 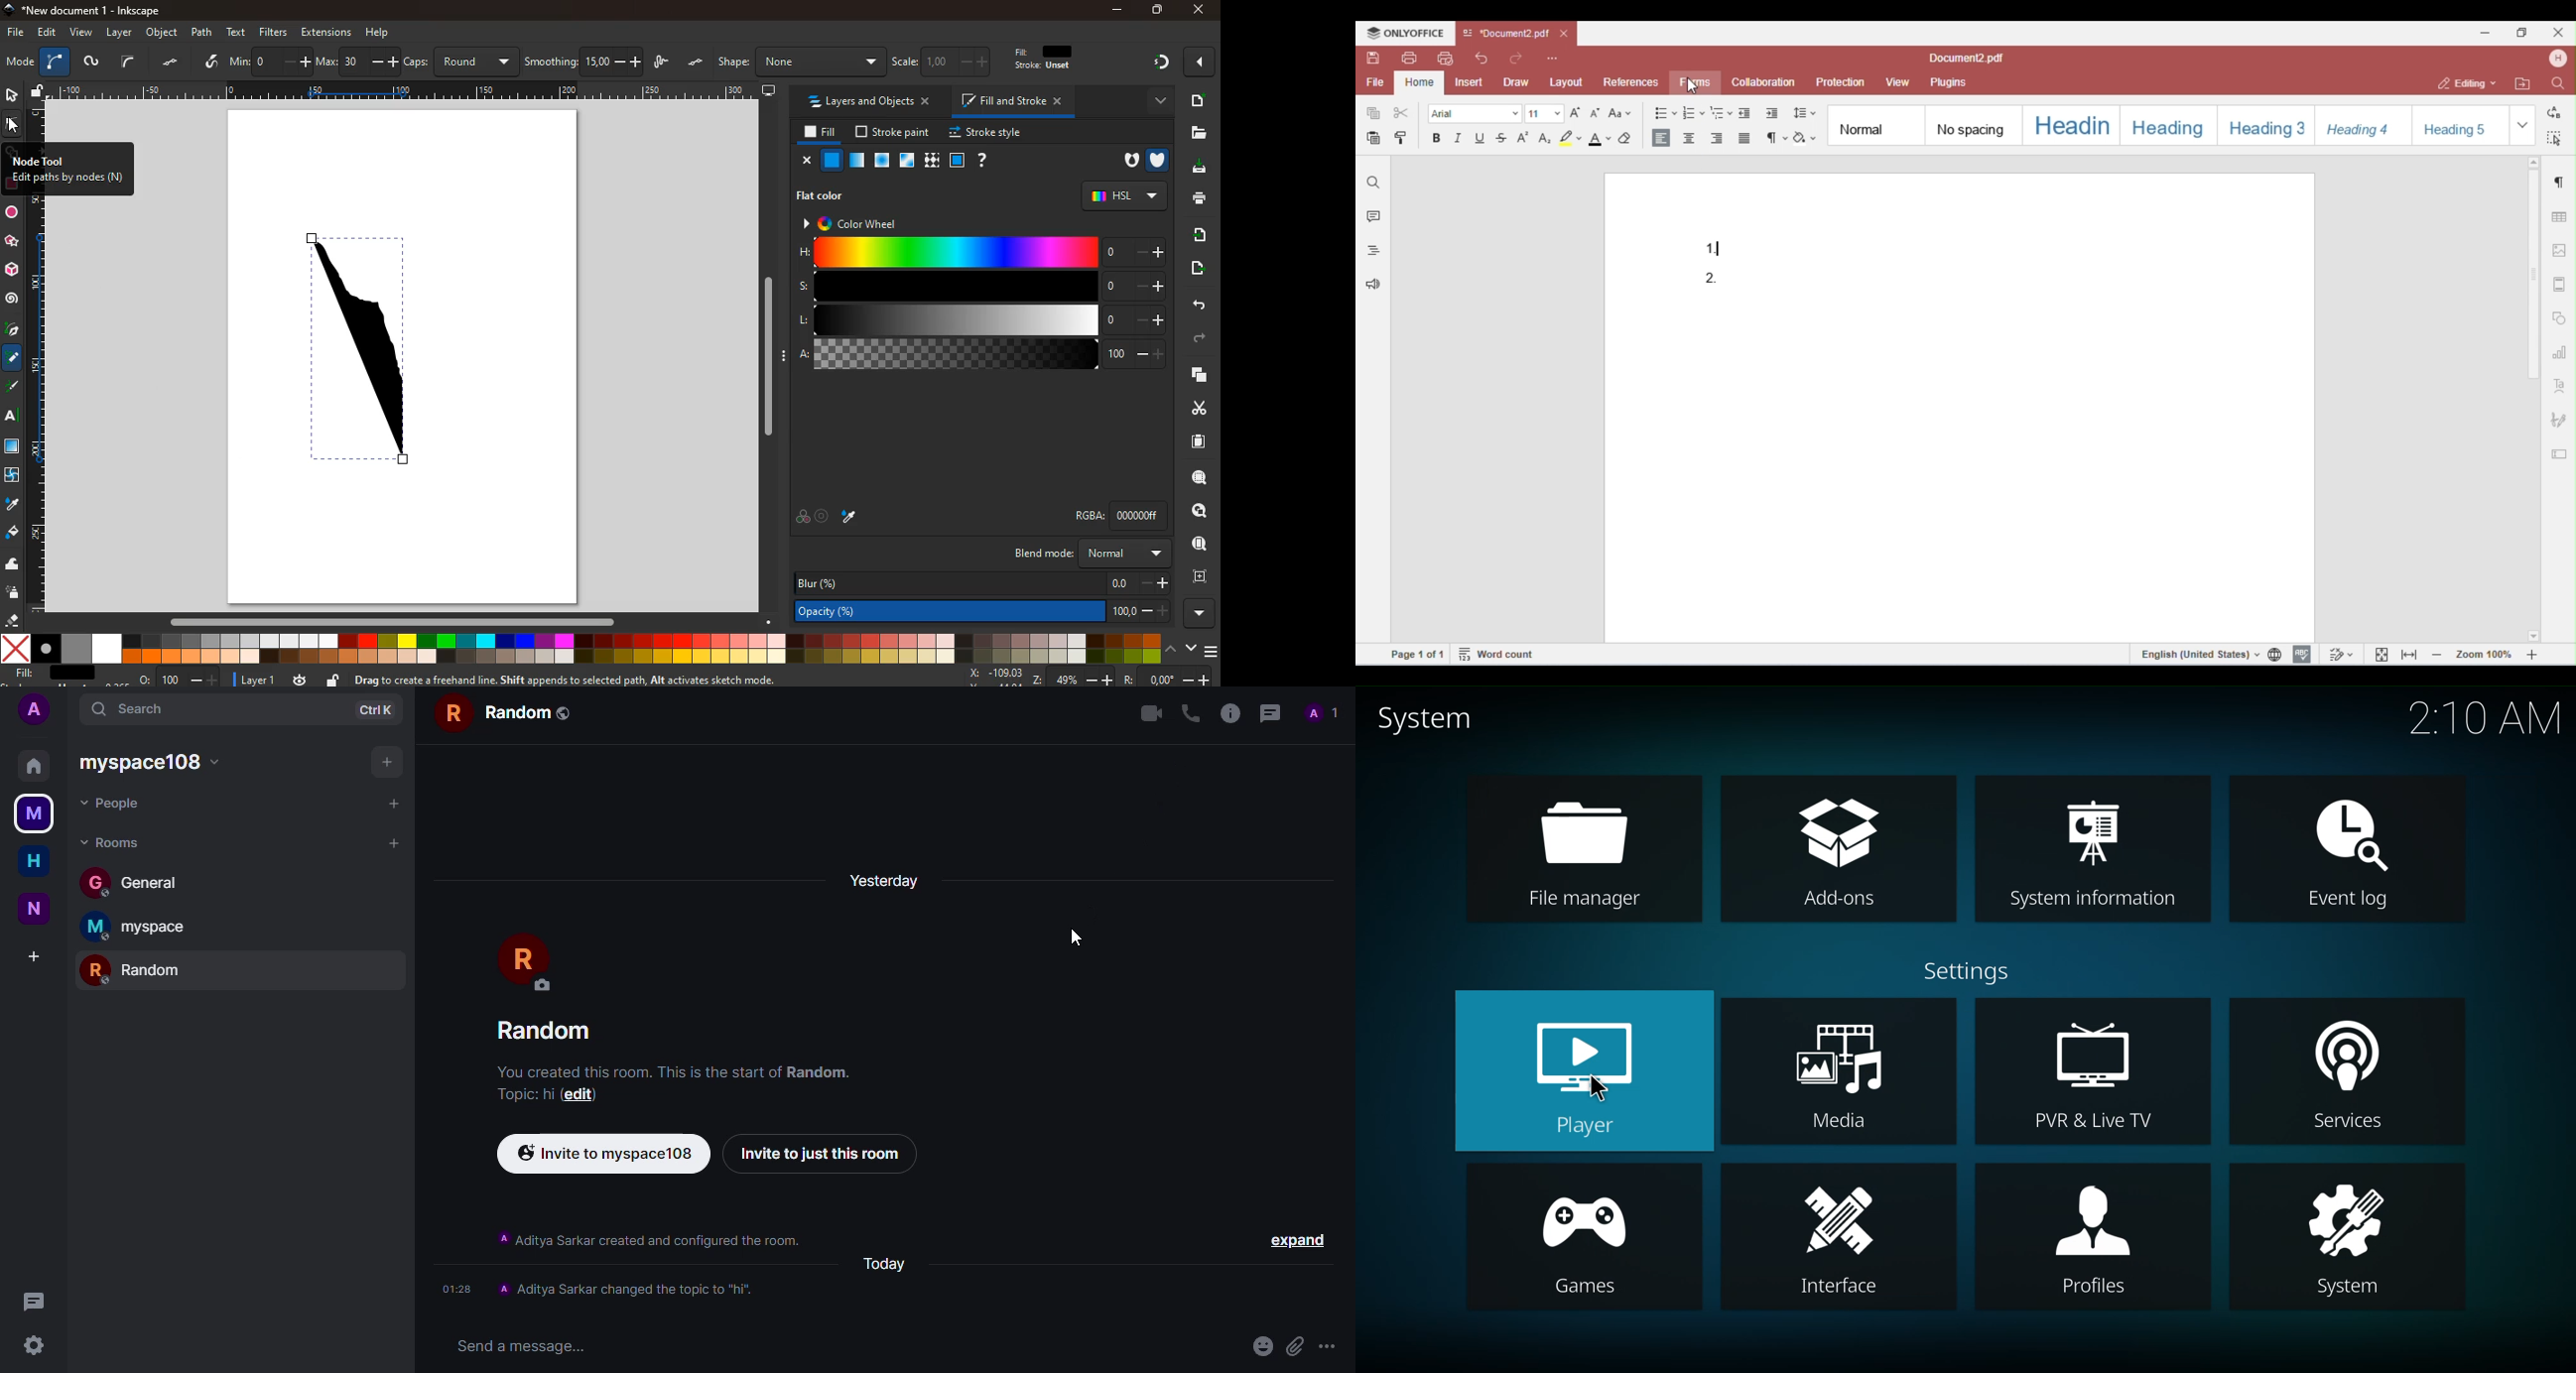 What do you see at coordinates (204, 31) in the screenshot?
I see `path` at bounding box center [204, 31].